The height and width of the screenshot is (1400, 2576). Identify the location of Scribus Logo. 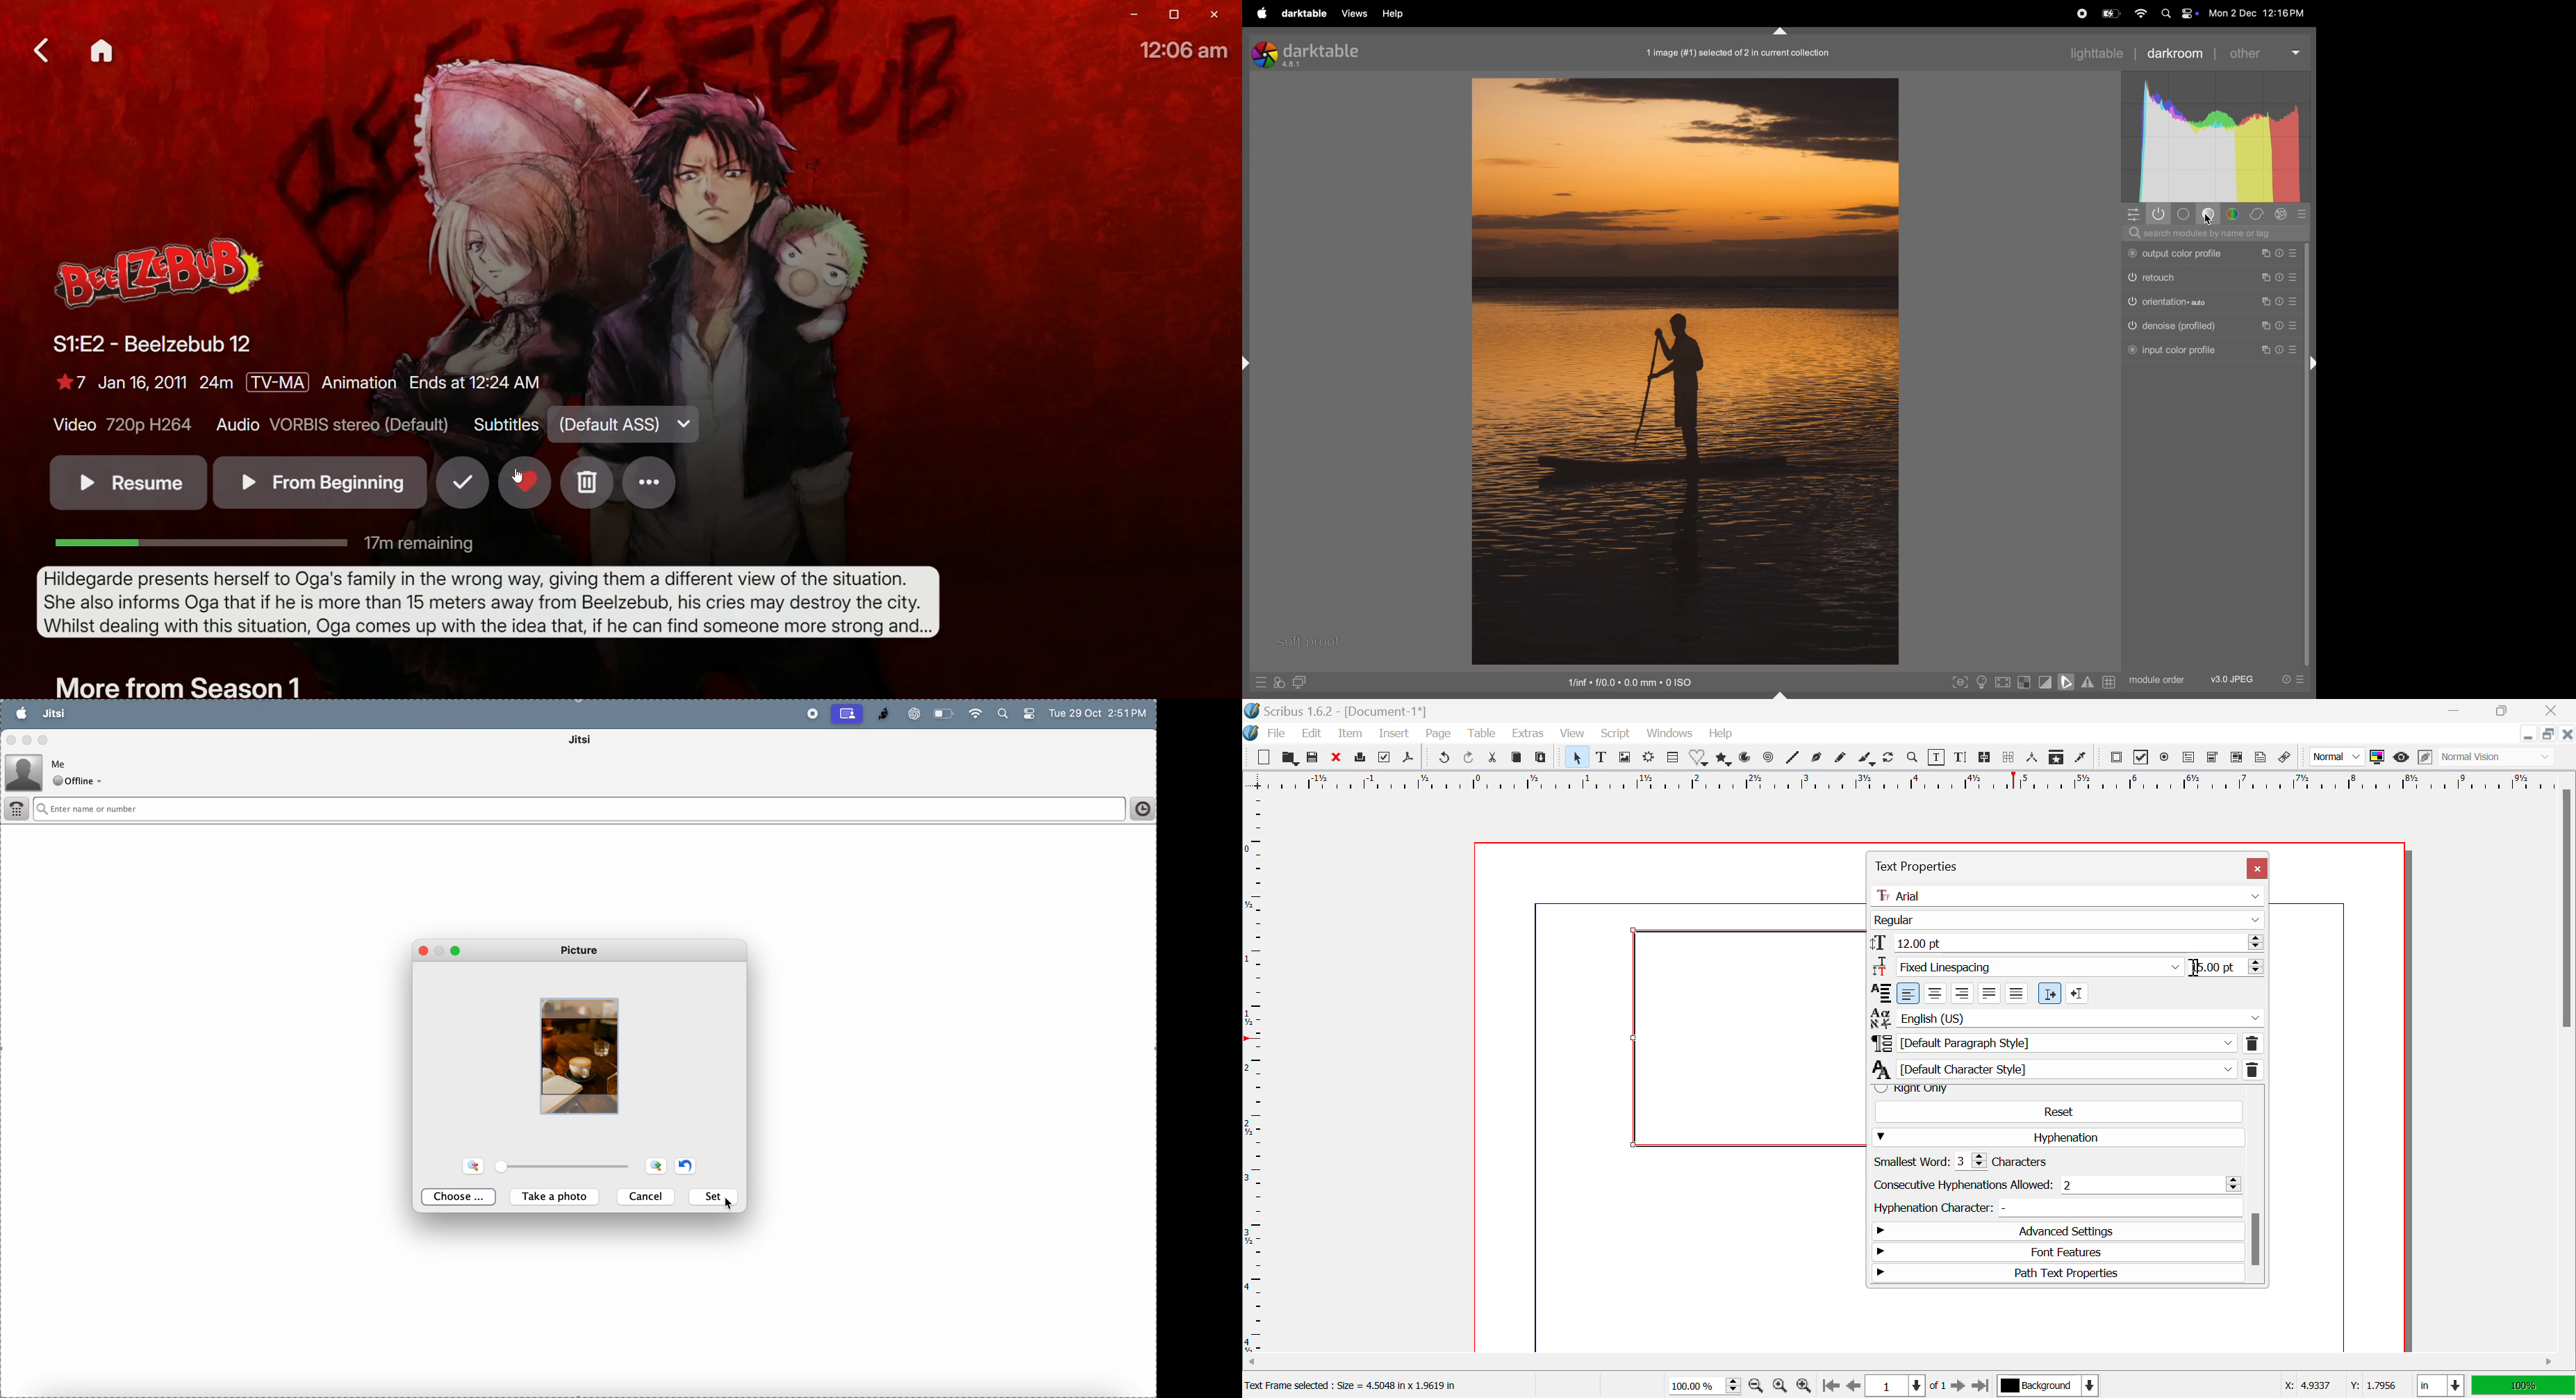
(1252, 734).